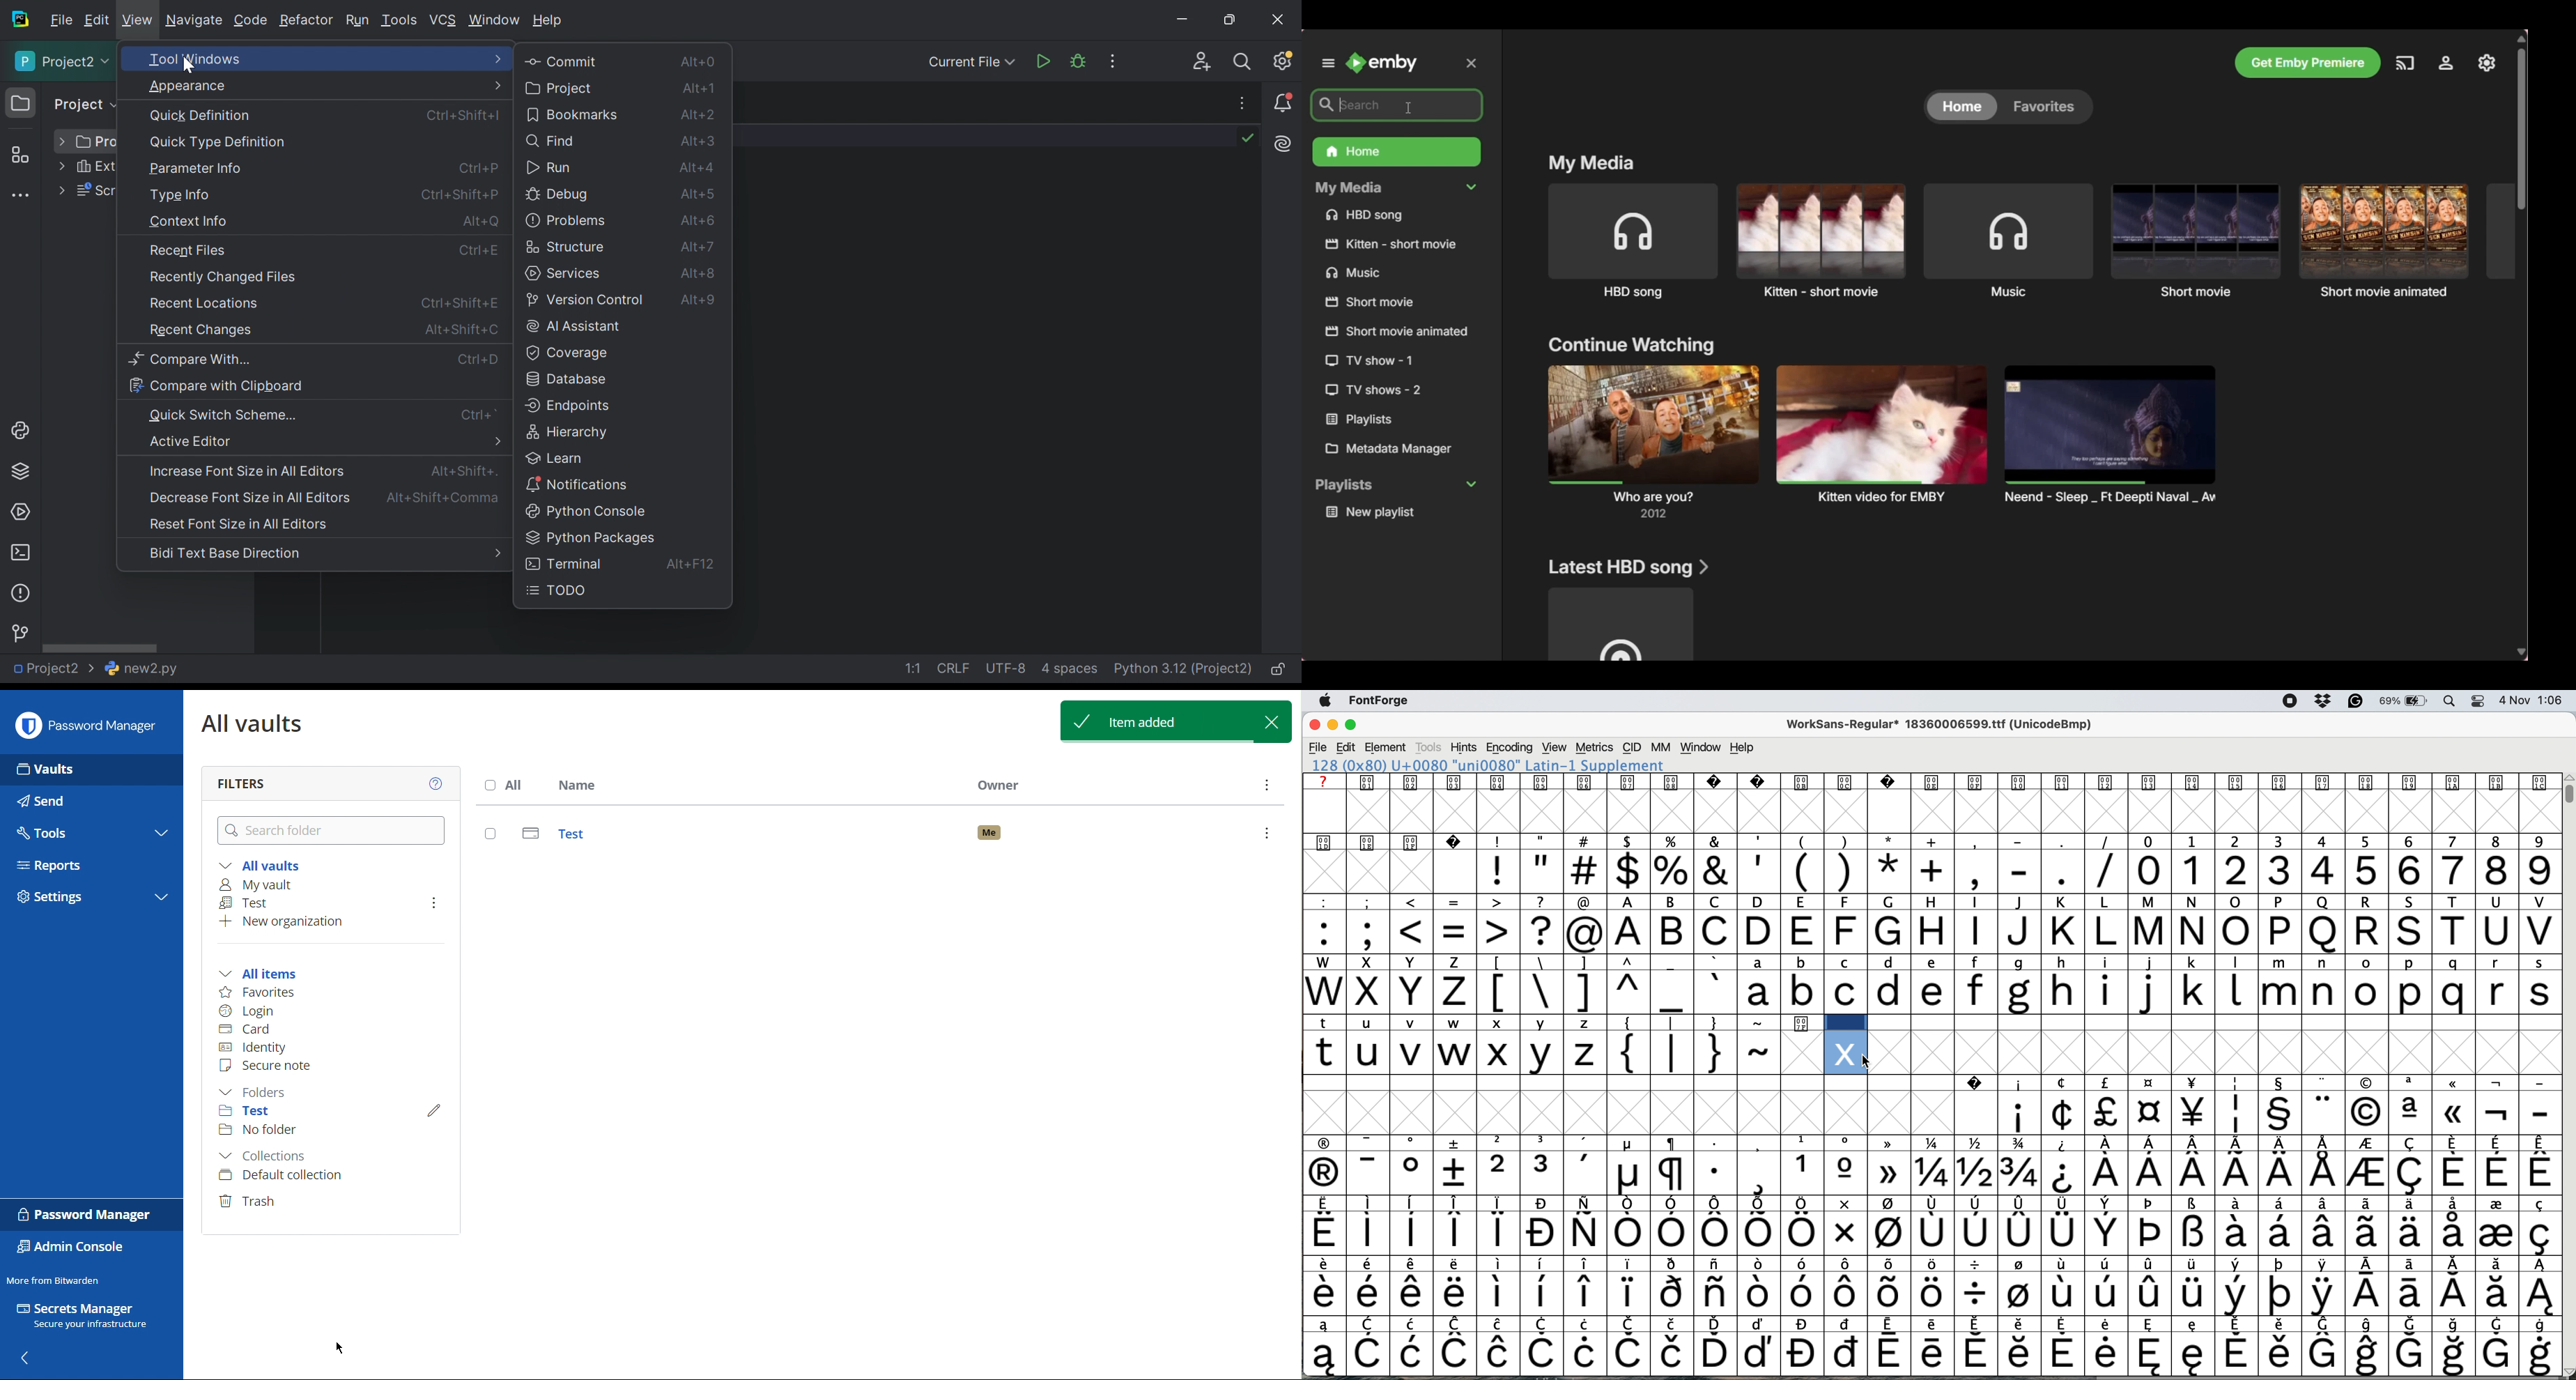 This screenshot has width=2576, height=1400. Describe the element at coordinates (569, 247) in the screenshot. I see `Structure` at that location.